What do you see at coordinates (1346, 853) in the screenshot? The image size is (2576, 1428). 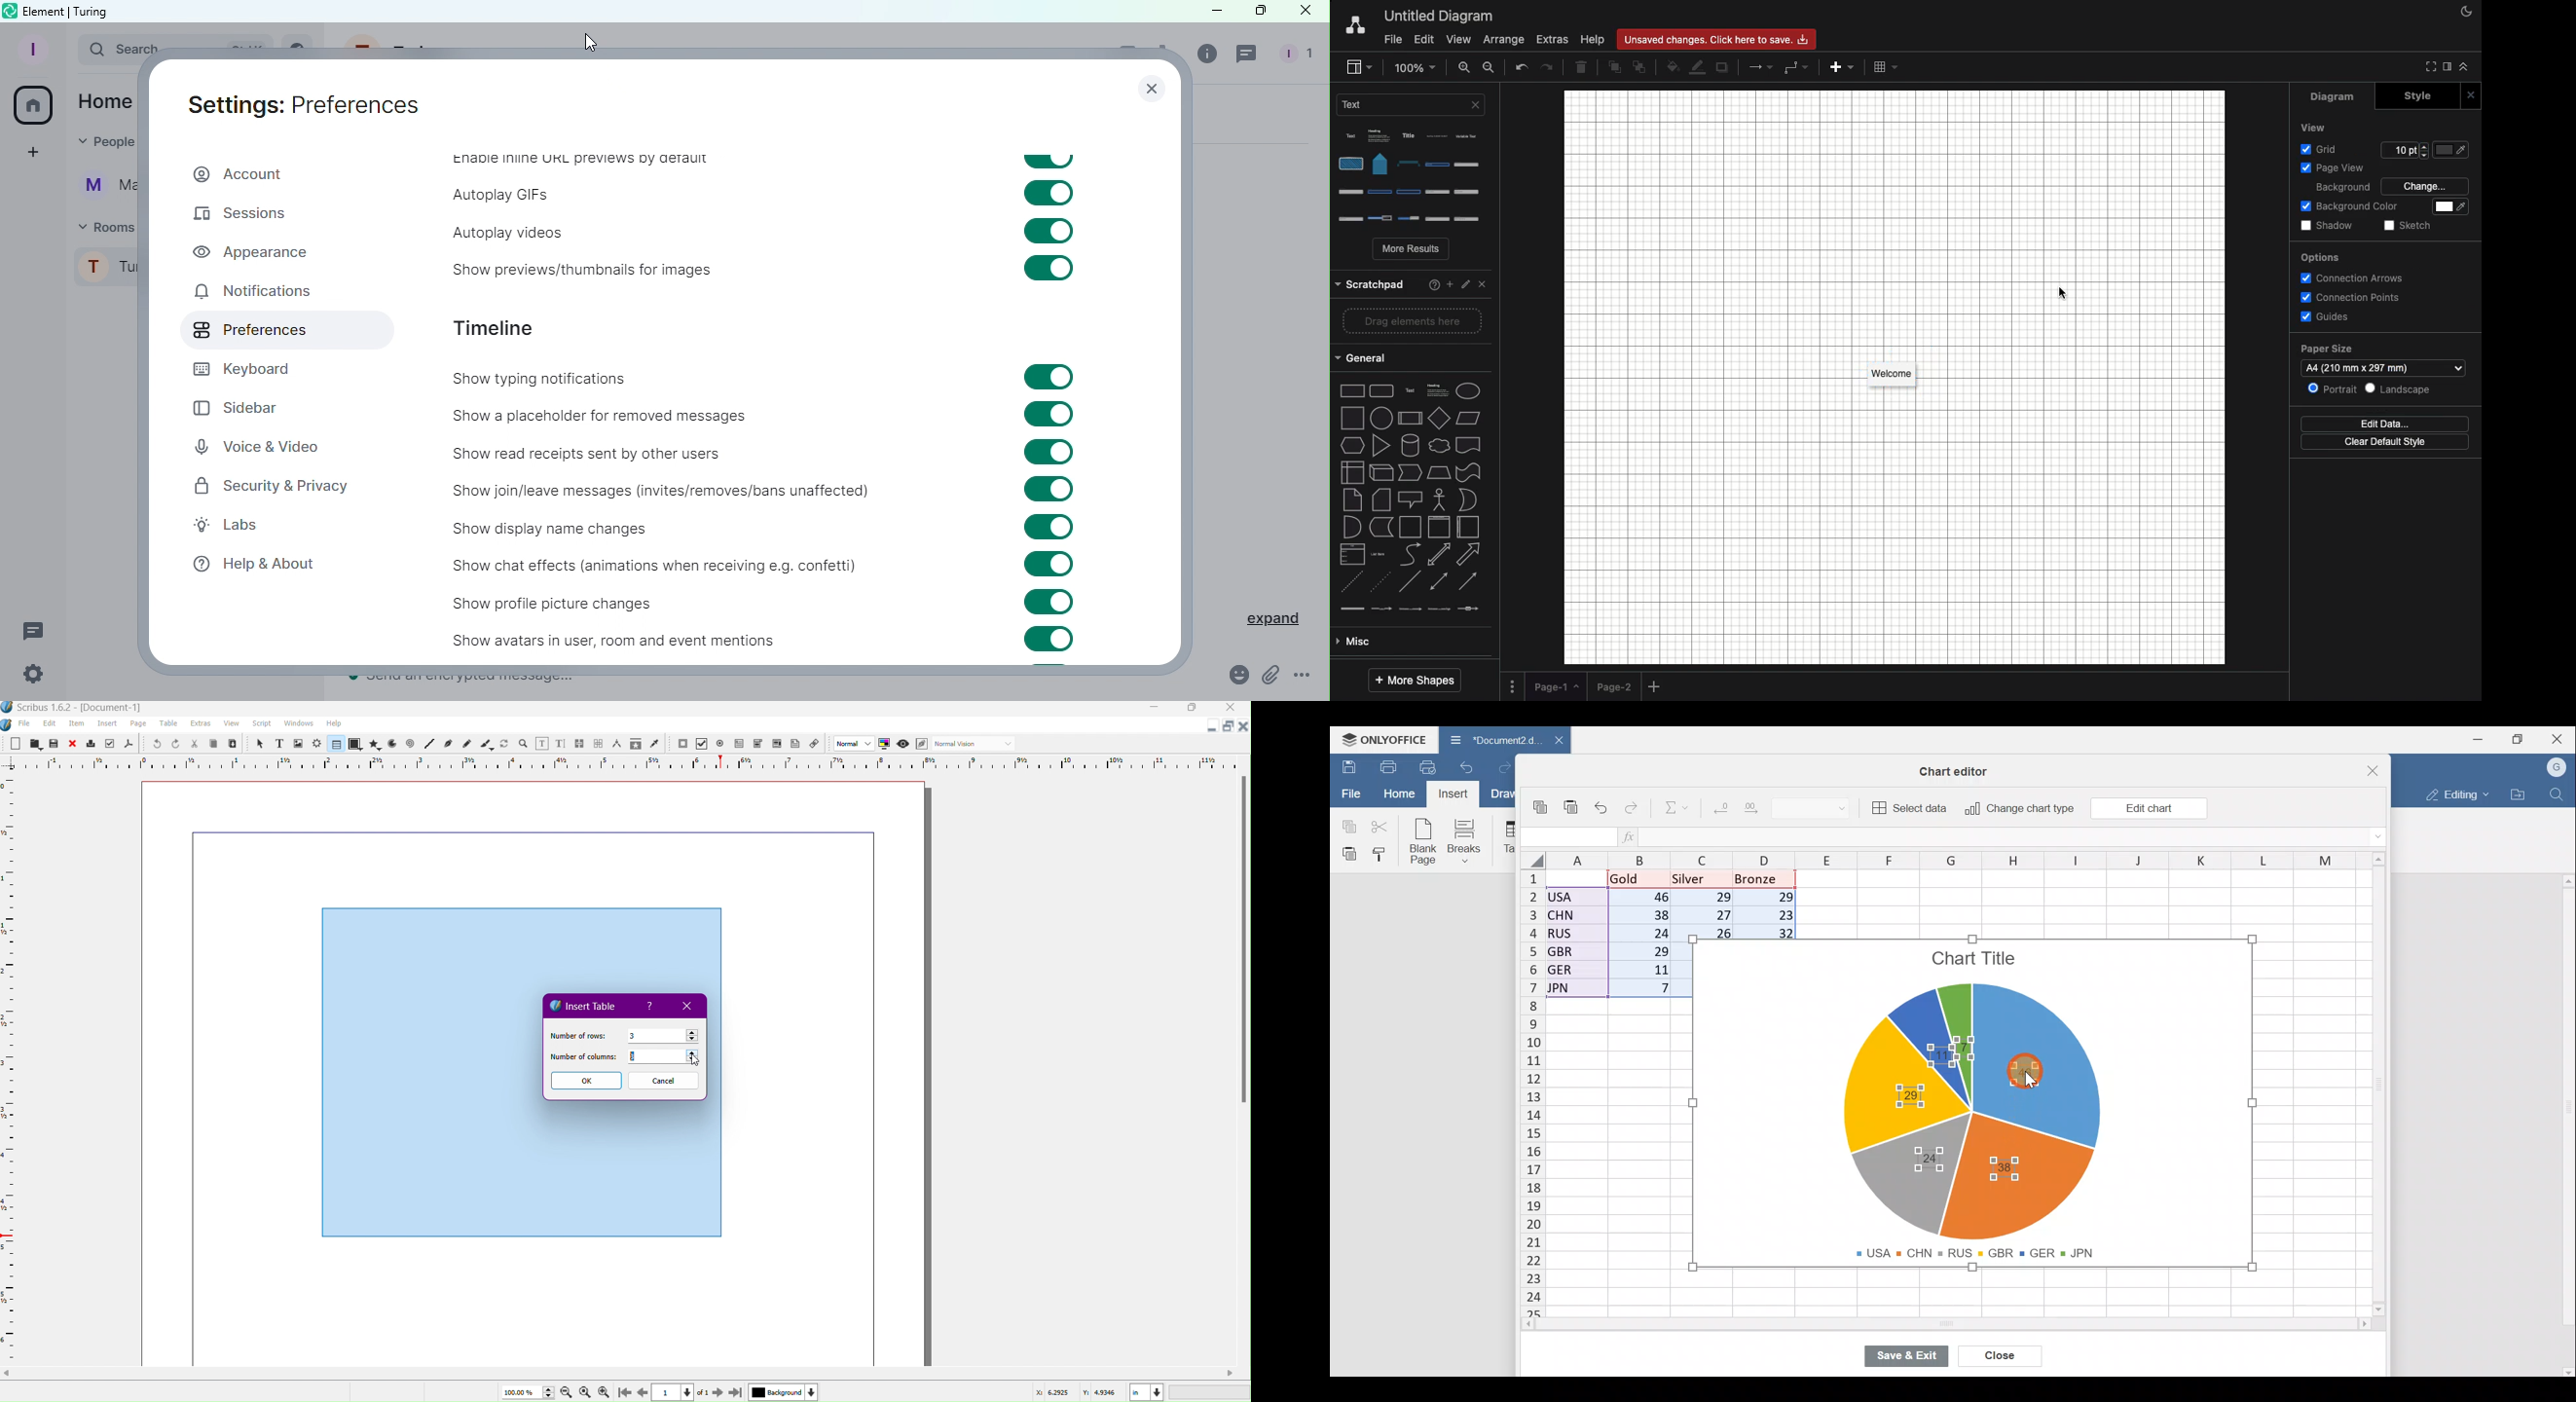 I see `Paste` at bounding box center [1346, 853].